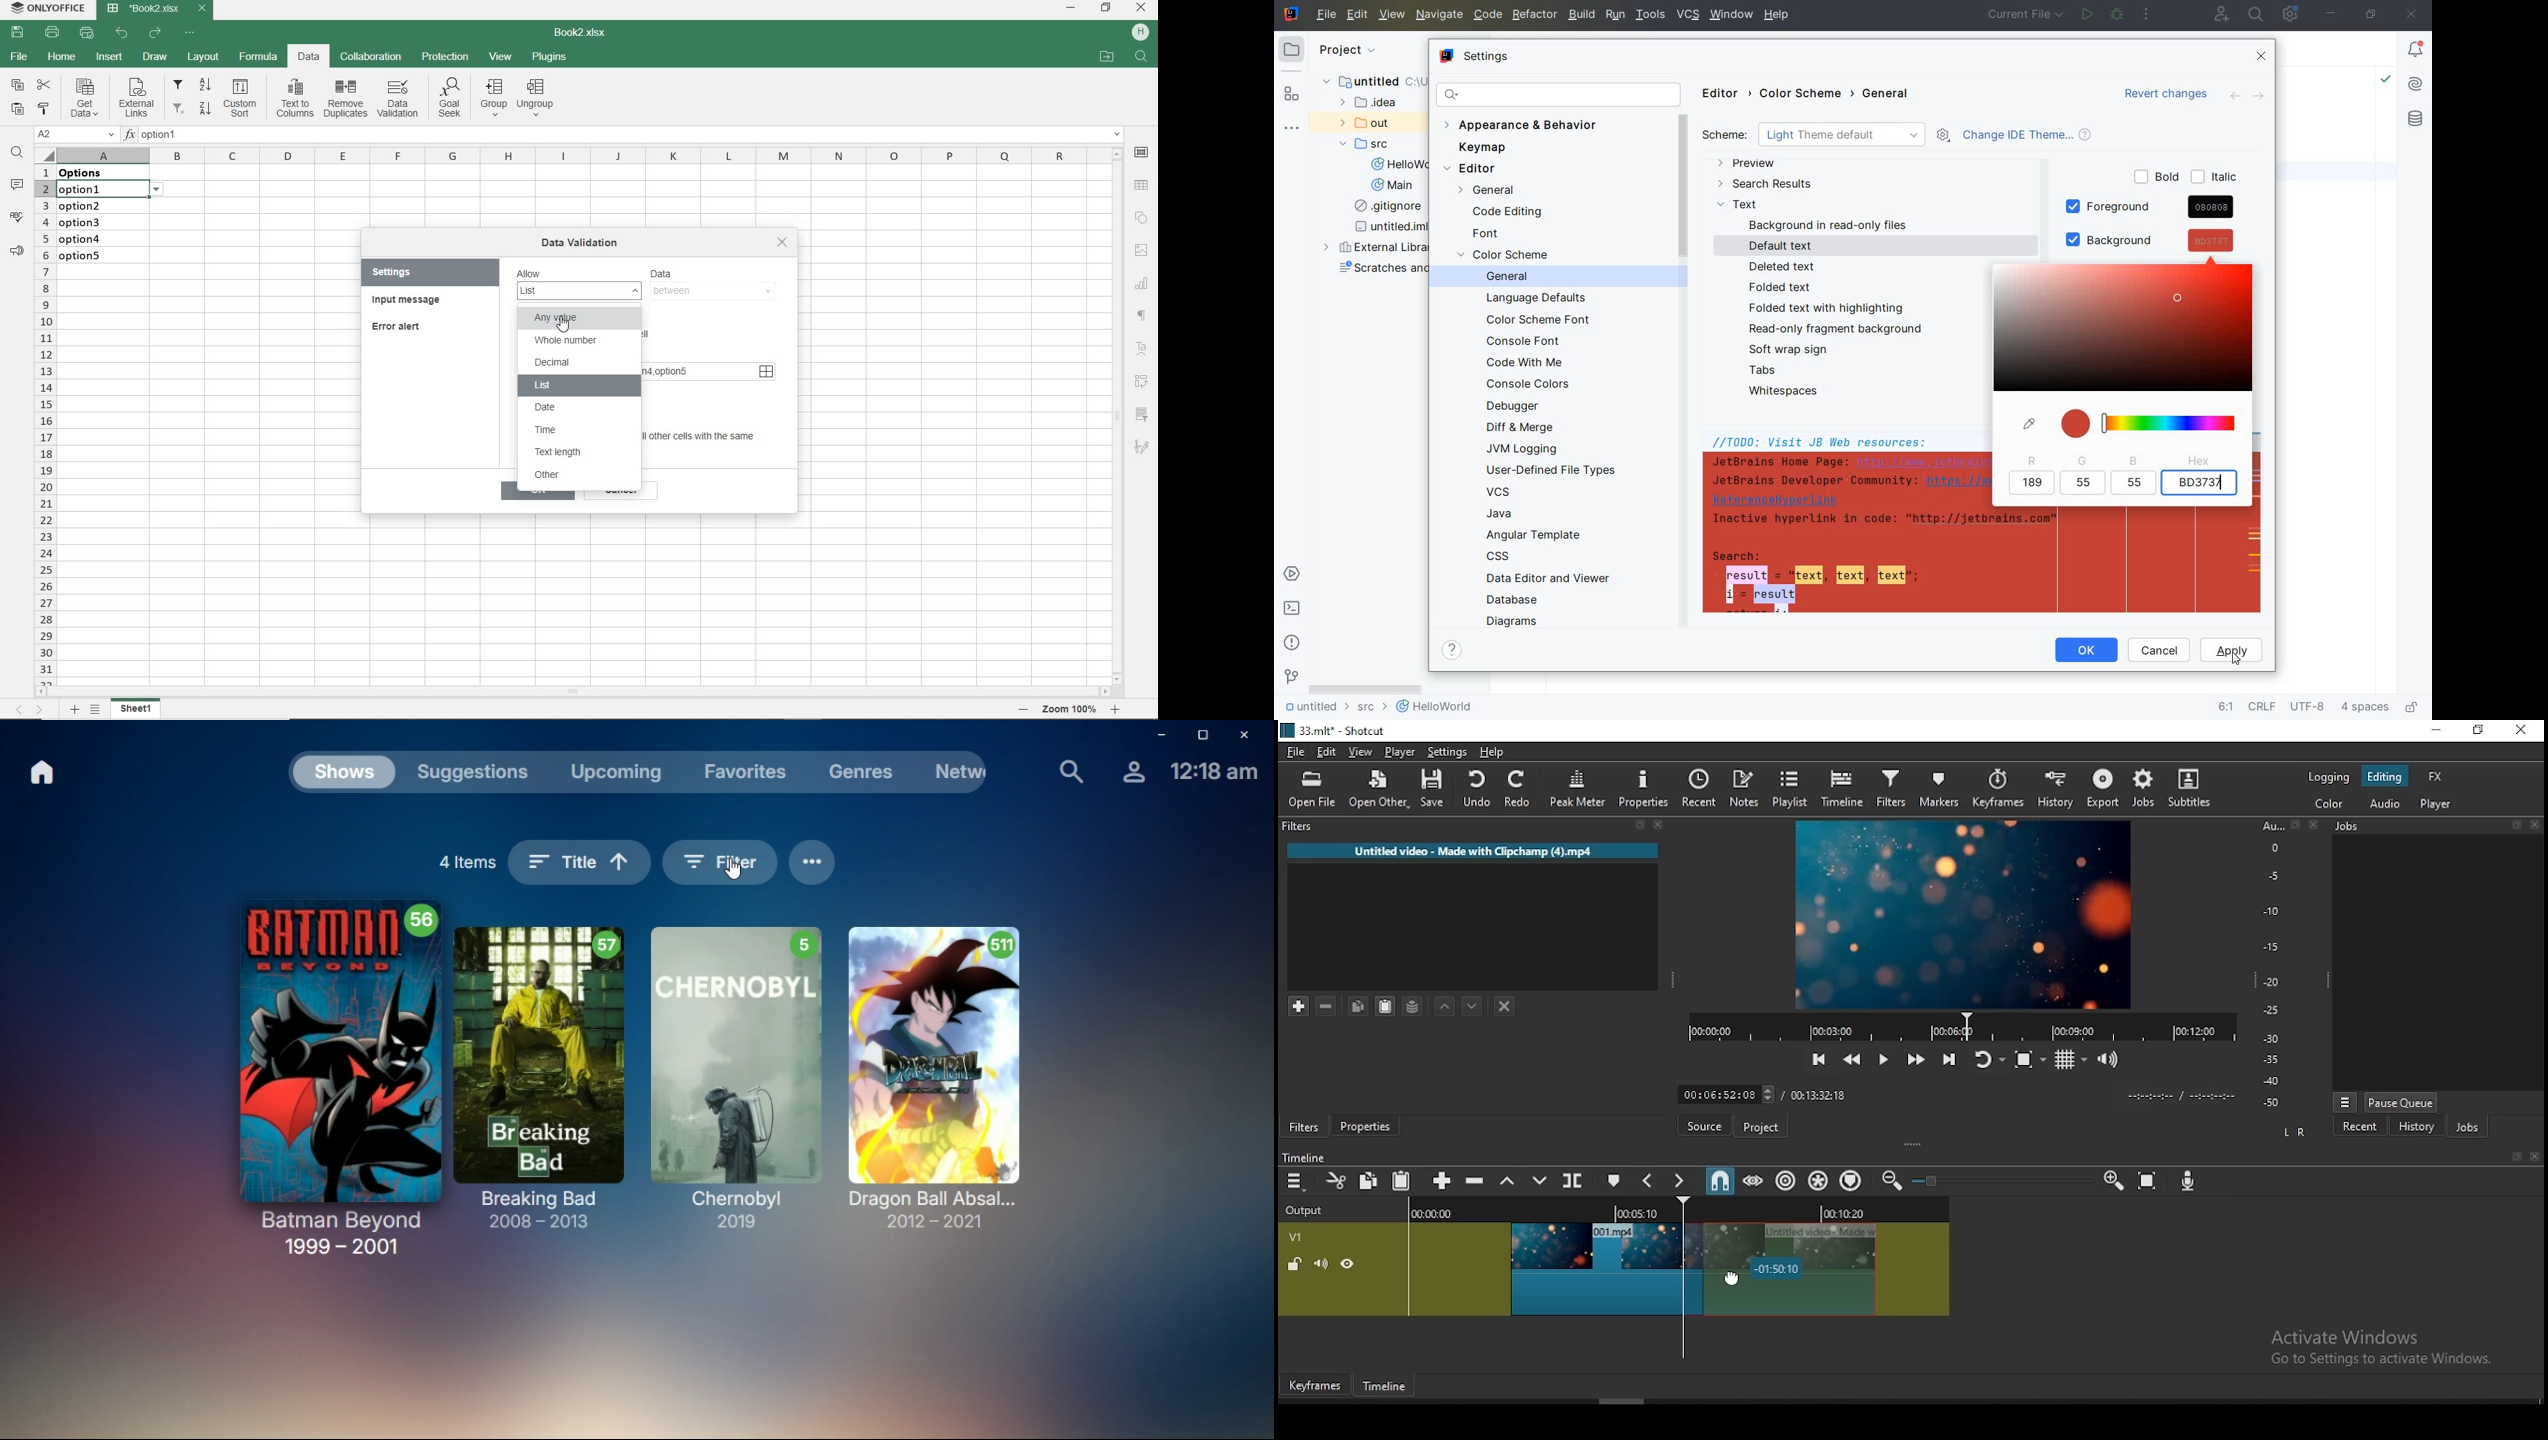  I want to click on DATA, so click(716, 272).